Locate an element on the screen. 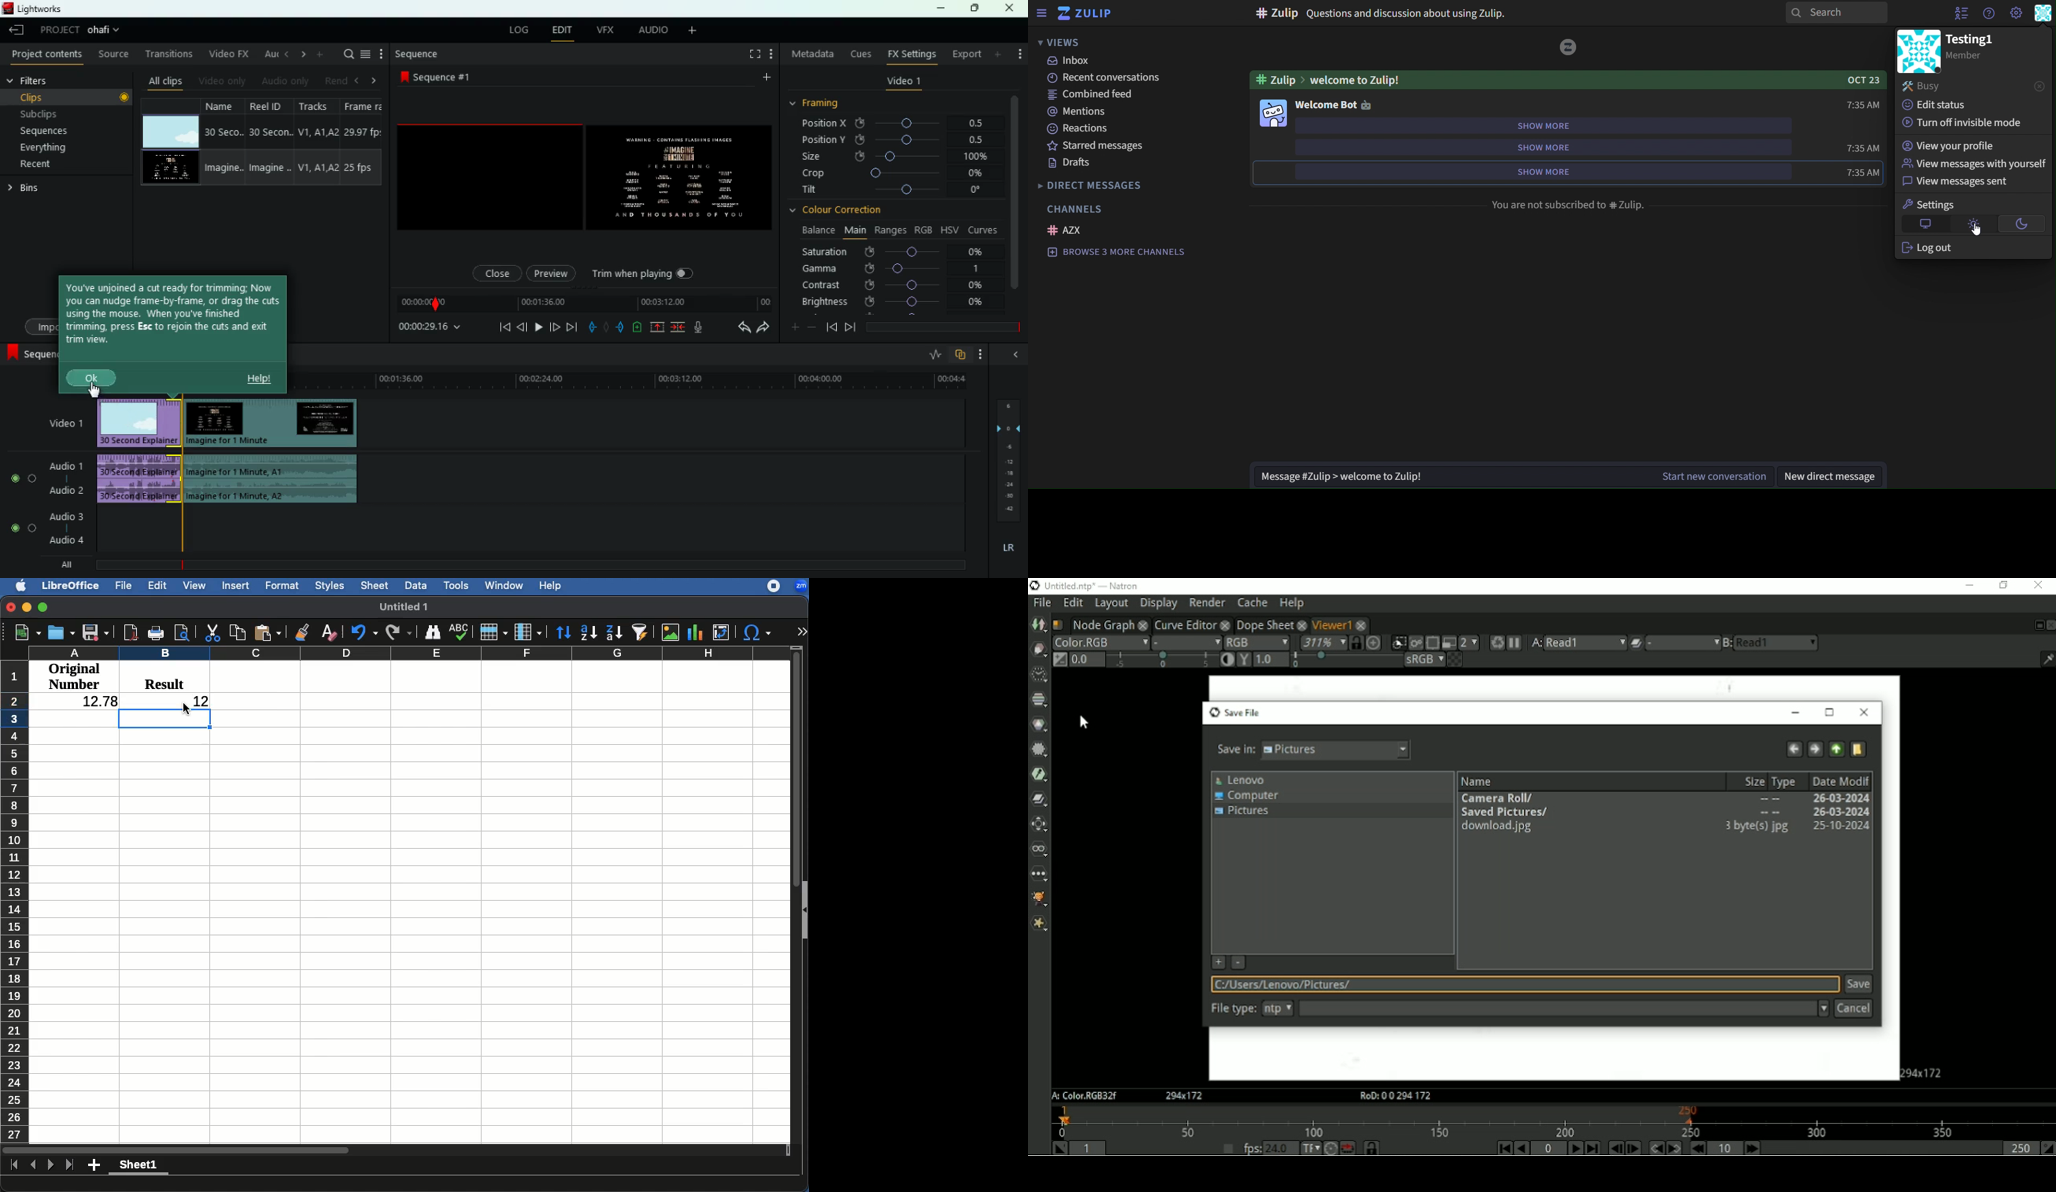  browse 3 more channels is located at coordinates (1118, 253).